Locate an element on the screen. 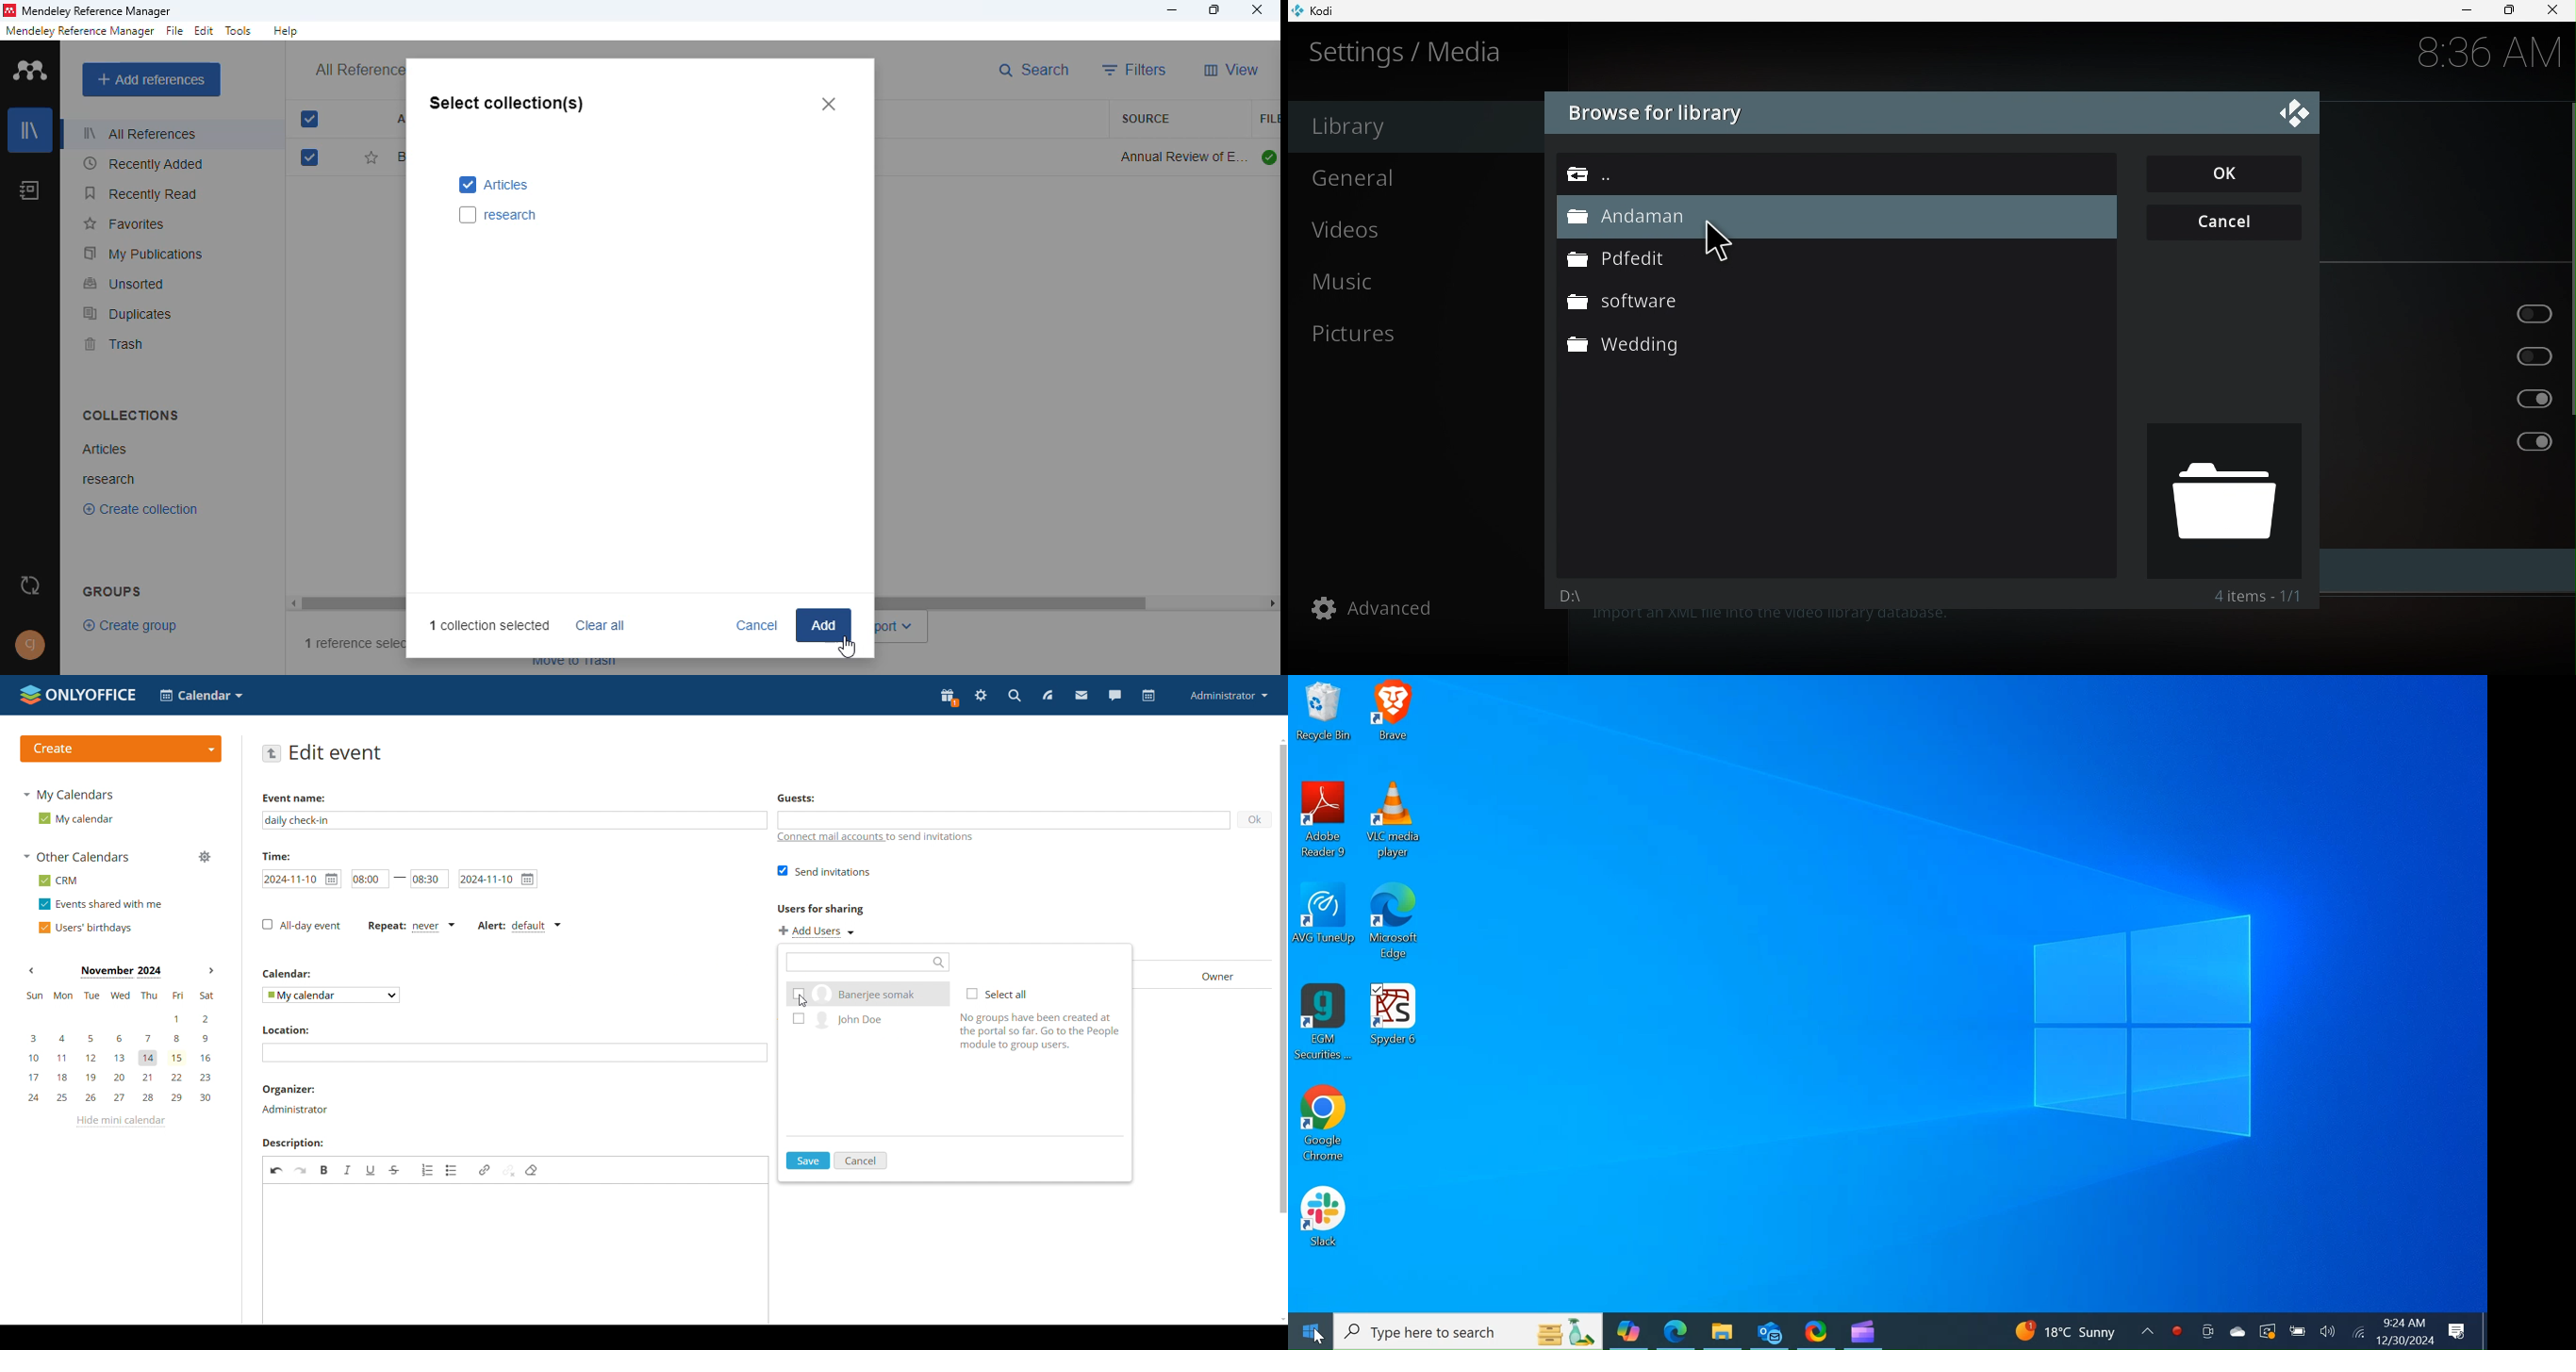  source is located at coordinates (1146, 118).